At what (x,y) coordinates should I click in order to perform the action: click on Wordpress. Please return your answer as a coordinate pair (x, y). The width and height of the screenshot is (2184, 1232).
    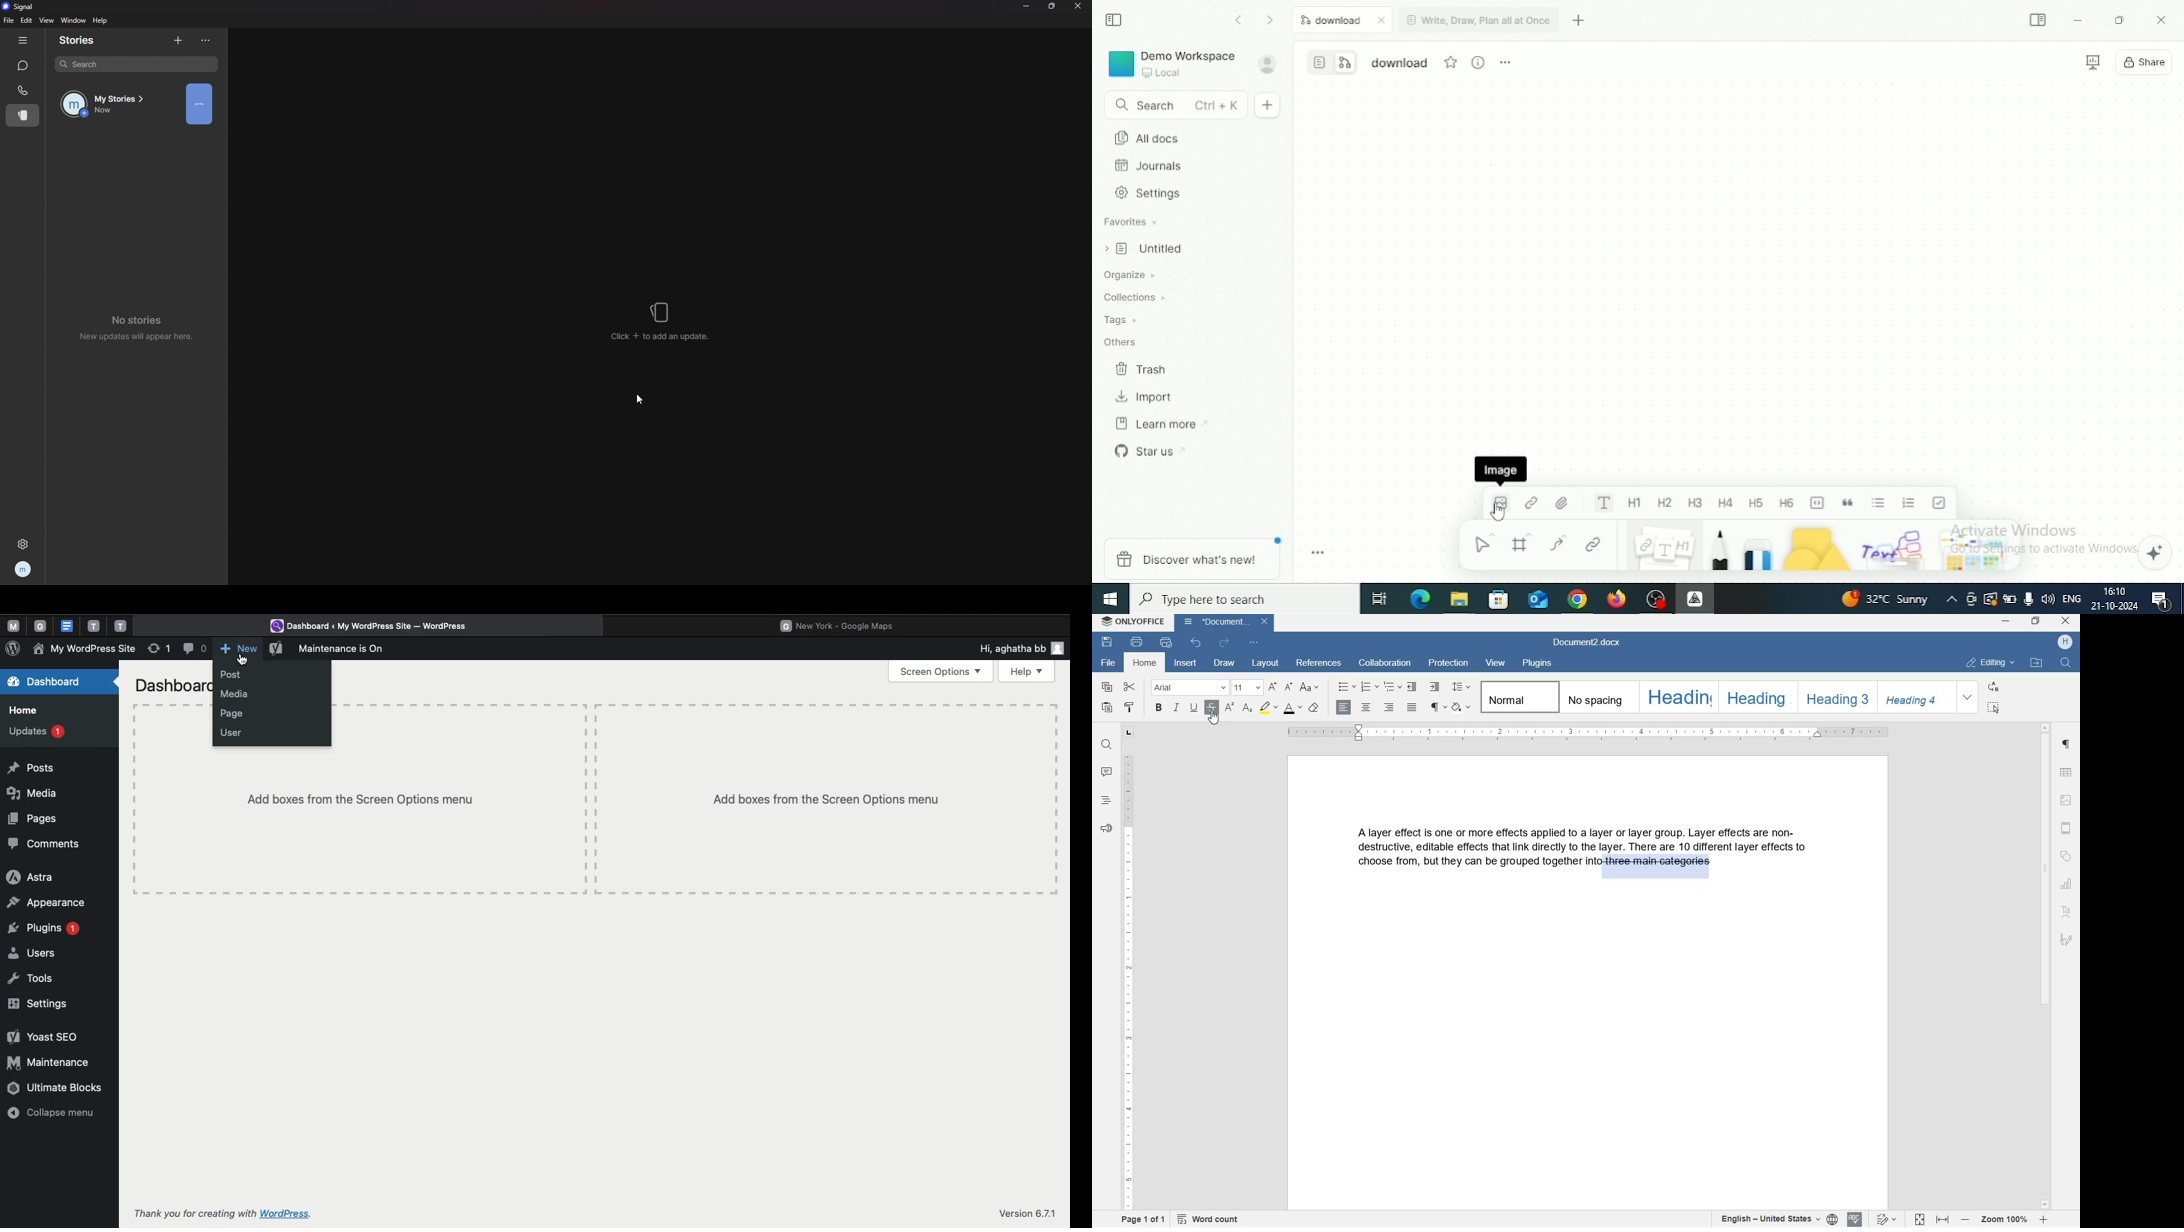
    Looking at the image, I should click on (375, 627).